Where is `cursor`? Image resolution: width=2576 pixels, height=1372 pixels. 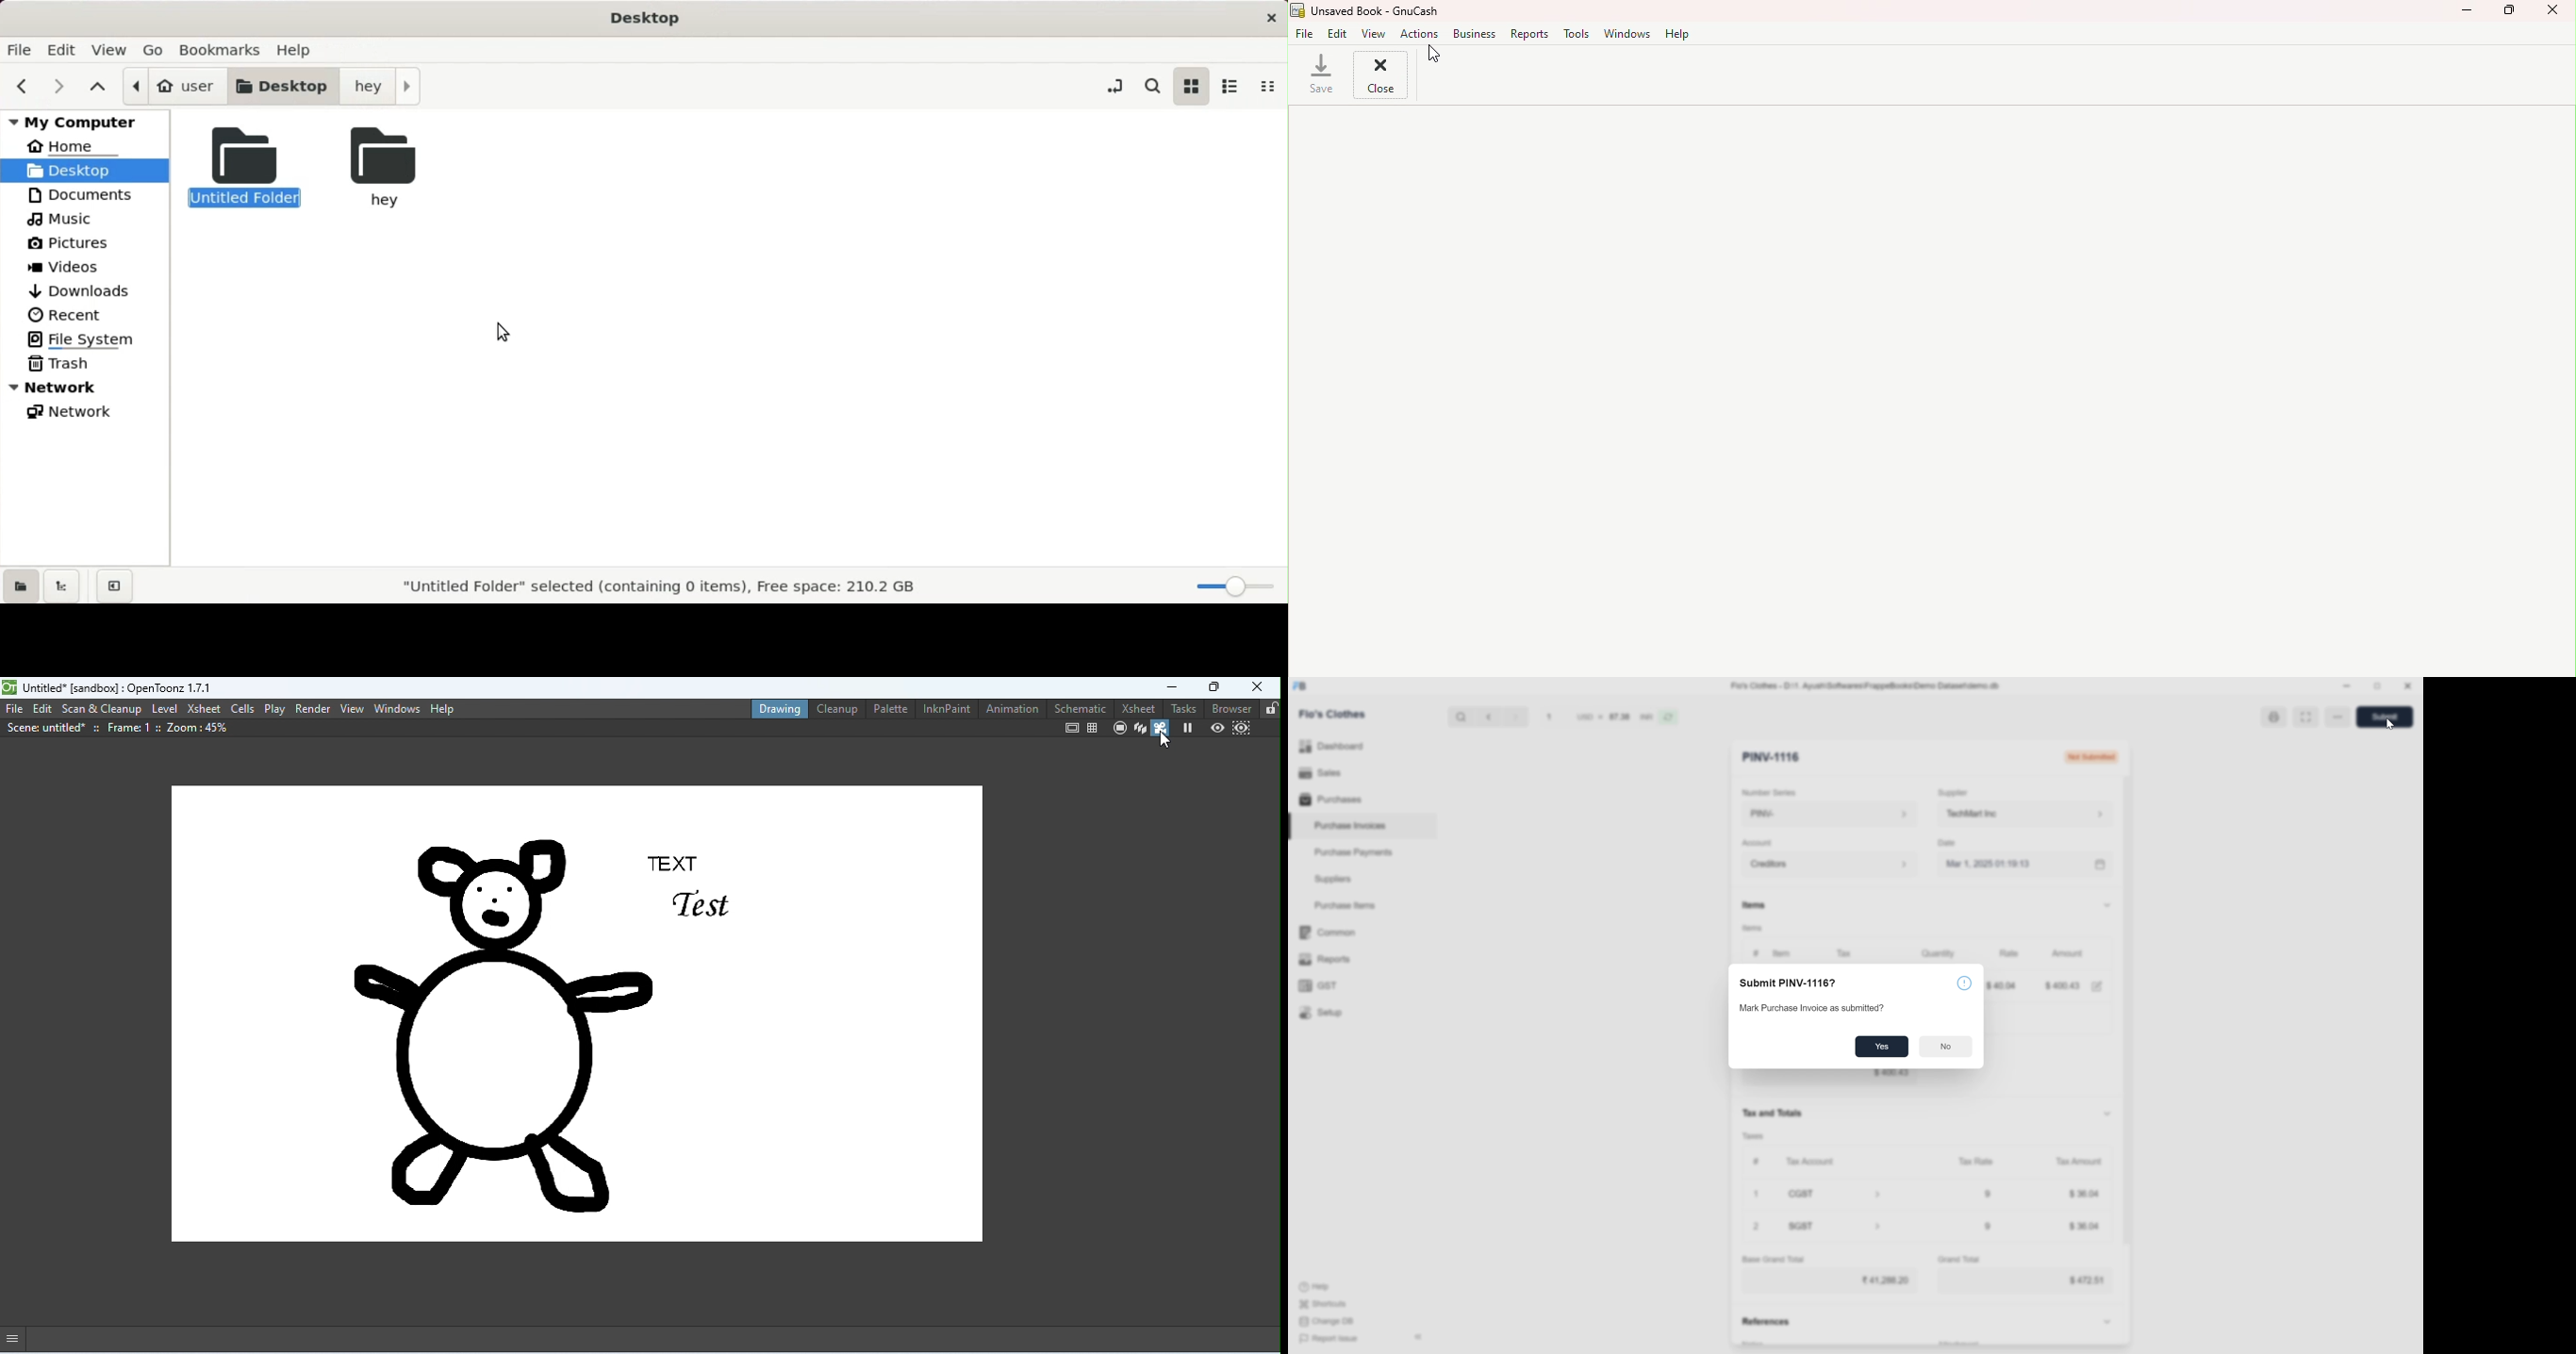 cursor is located at coordinates (2388, 724).